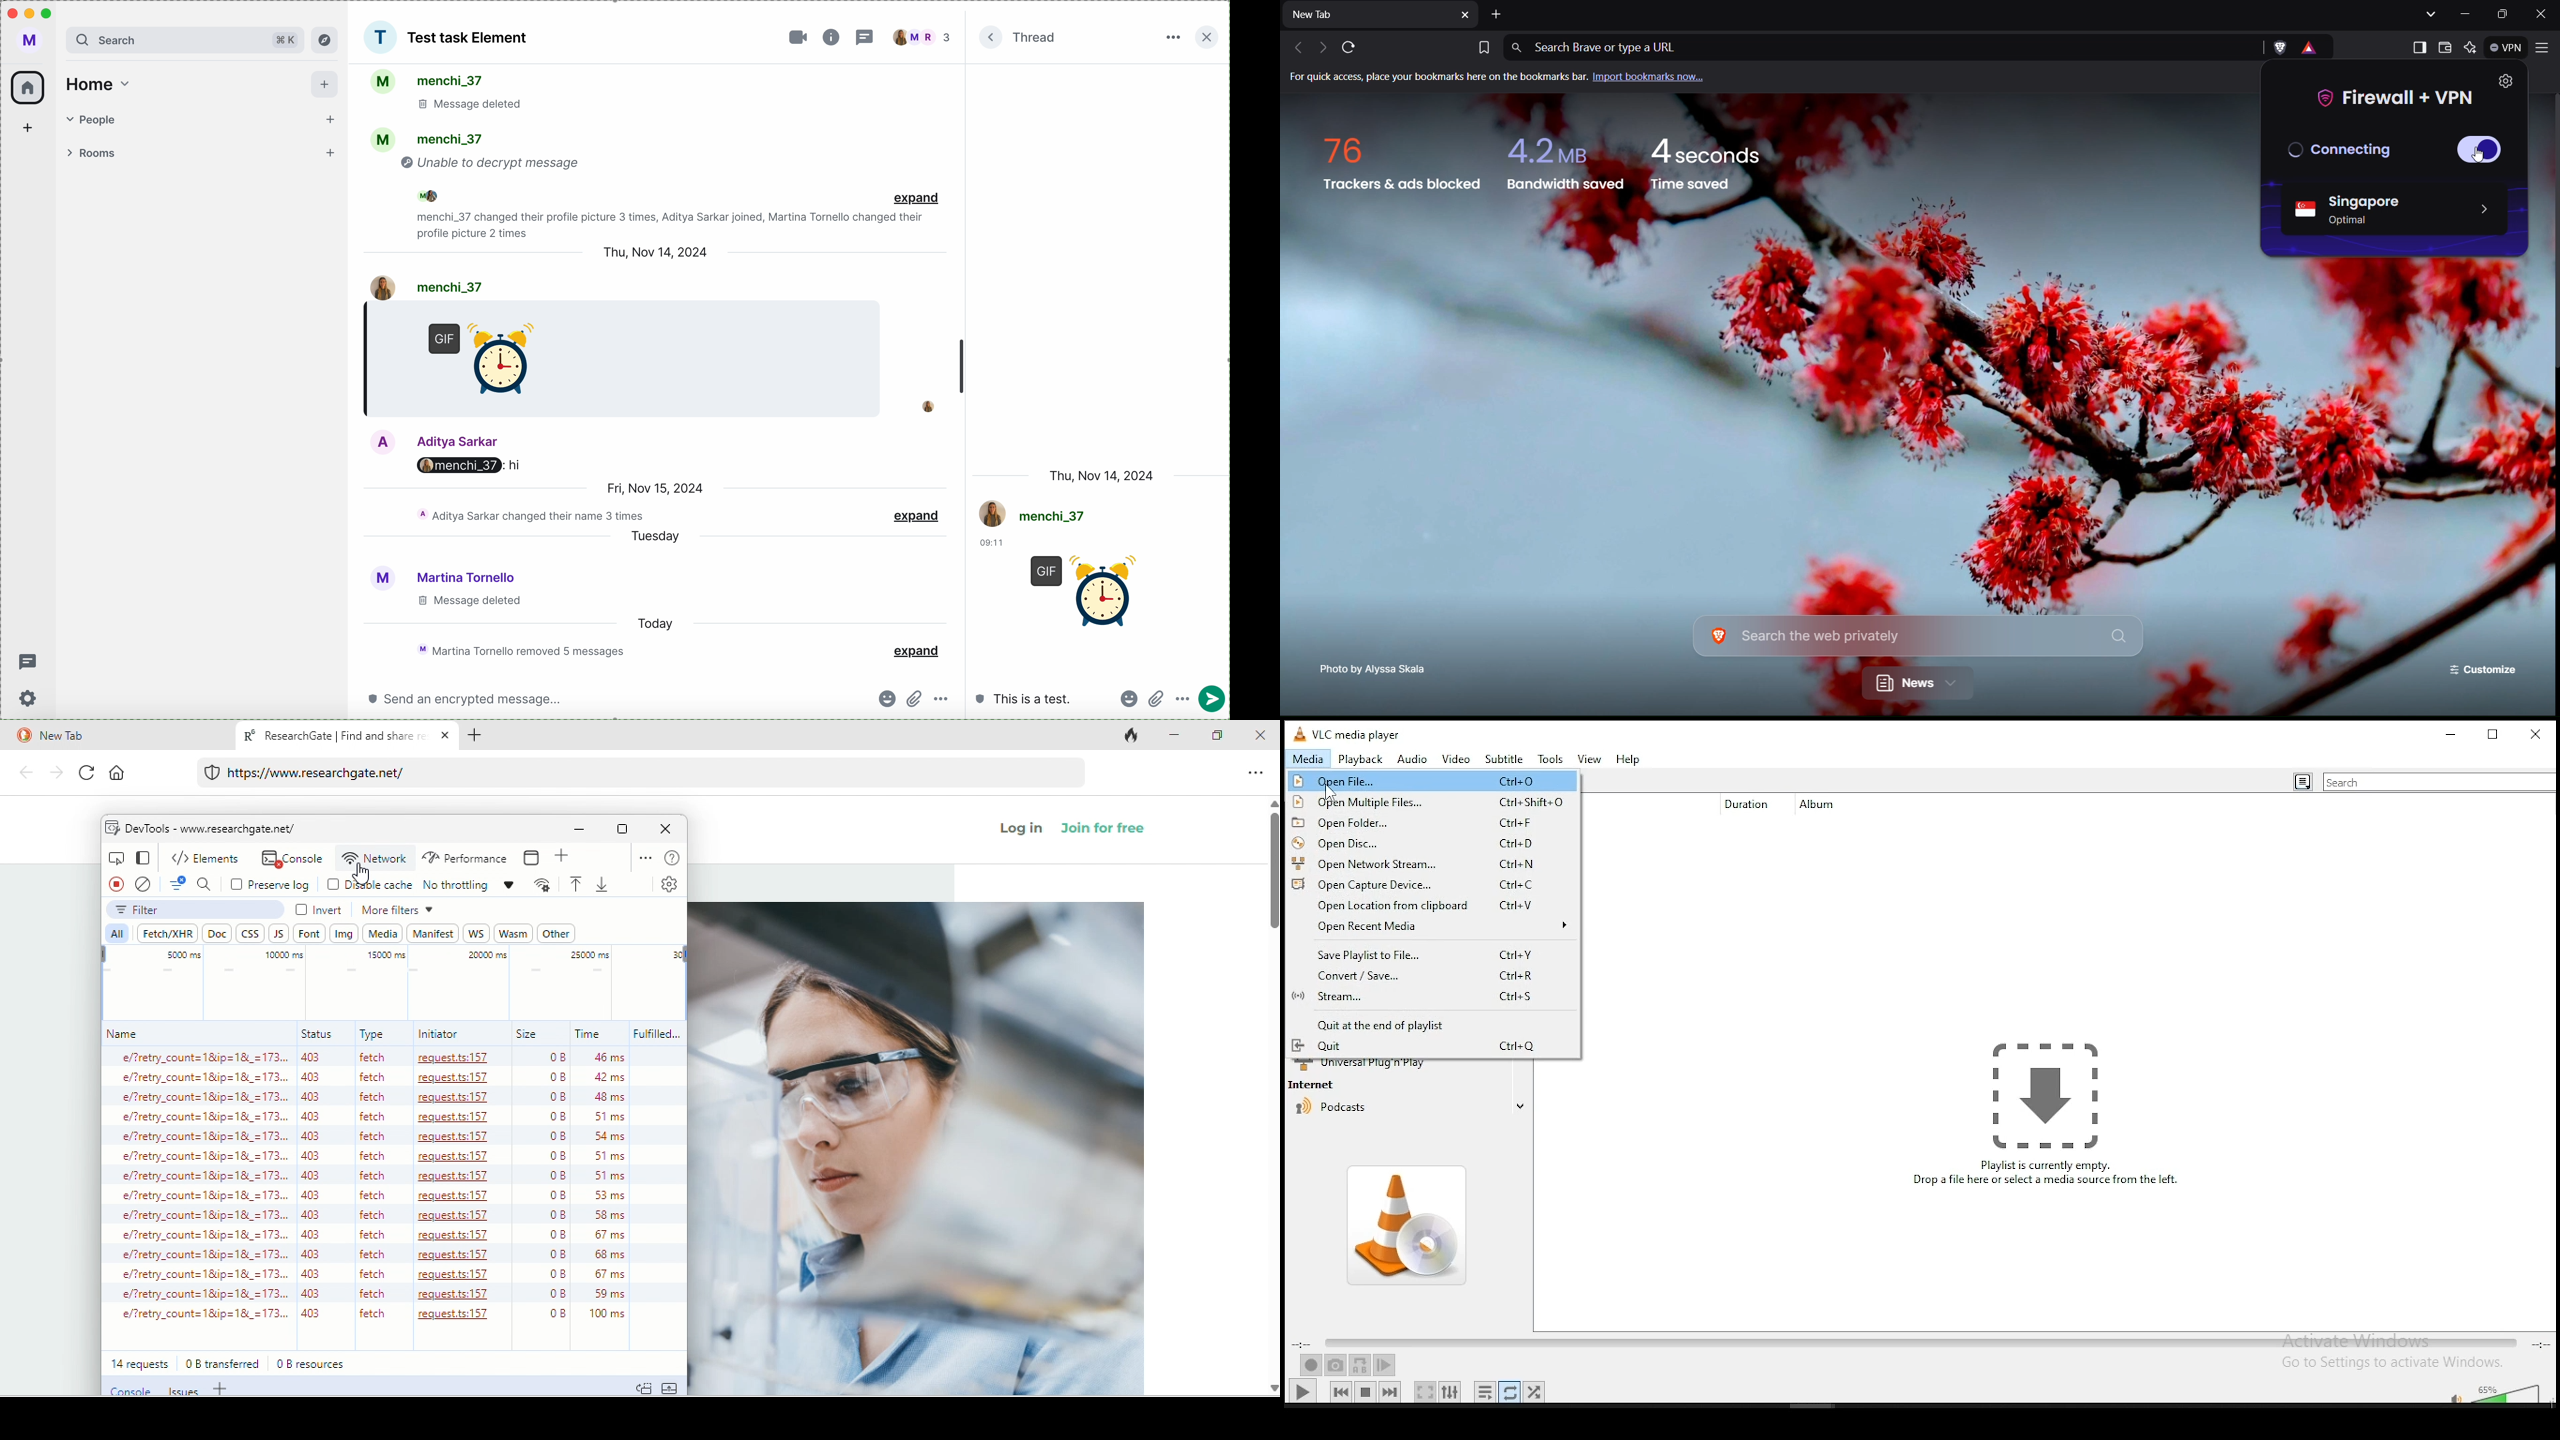  Describe the element at coordinates (465, 858) in the screenshot. I see `performance` at that location.